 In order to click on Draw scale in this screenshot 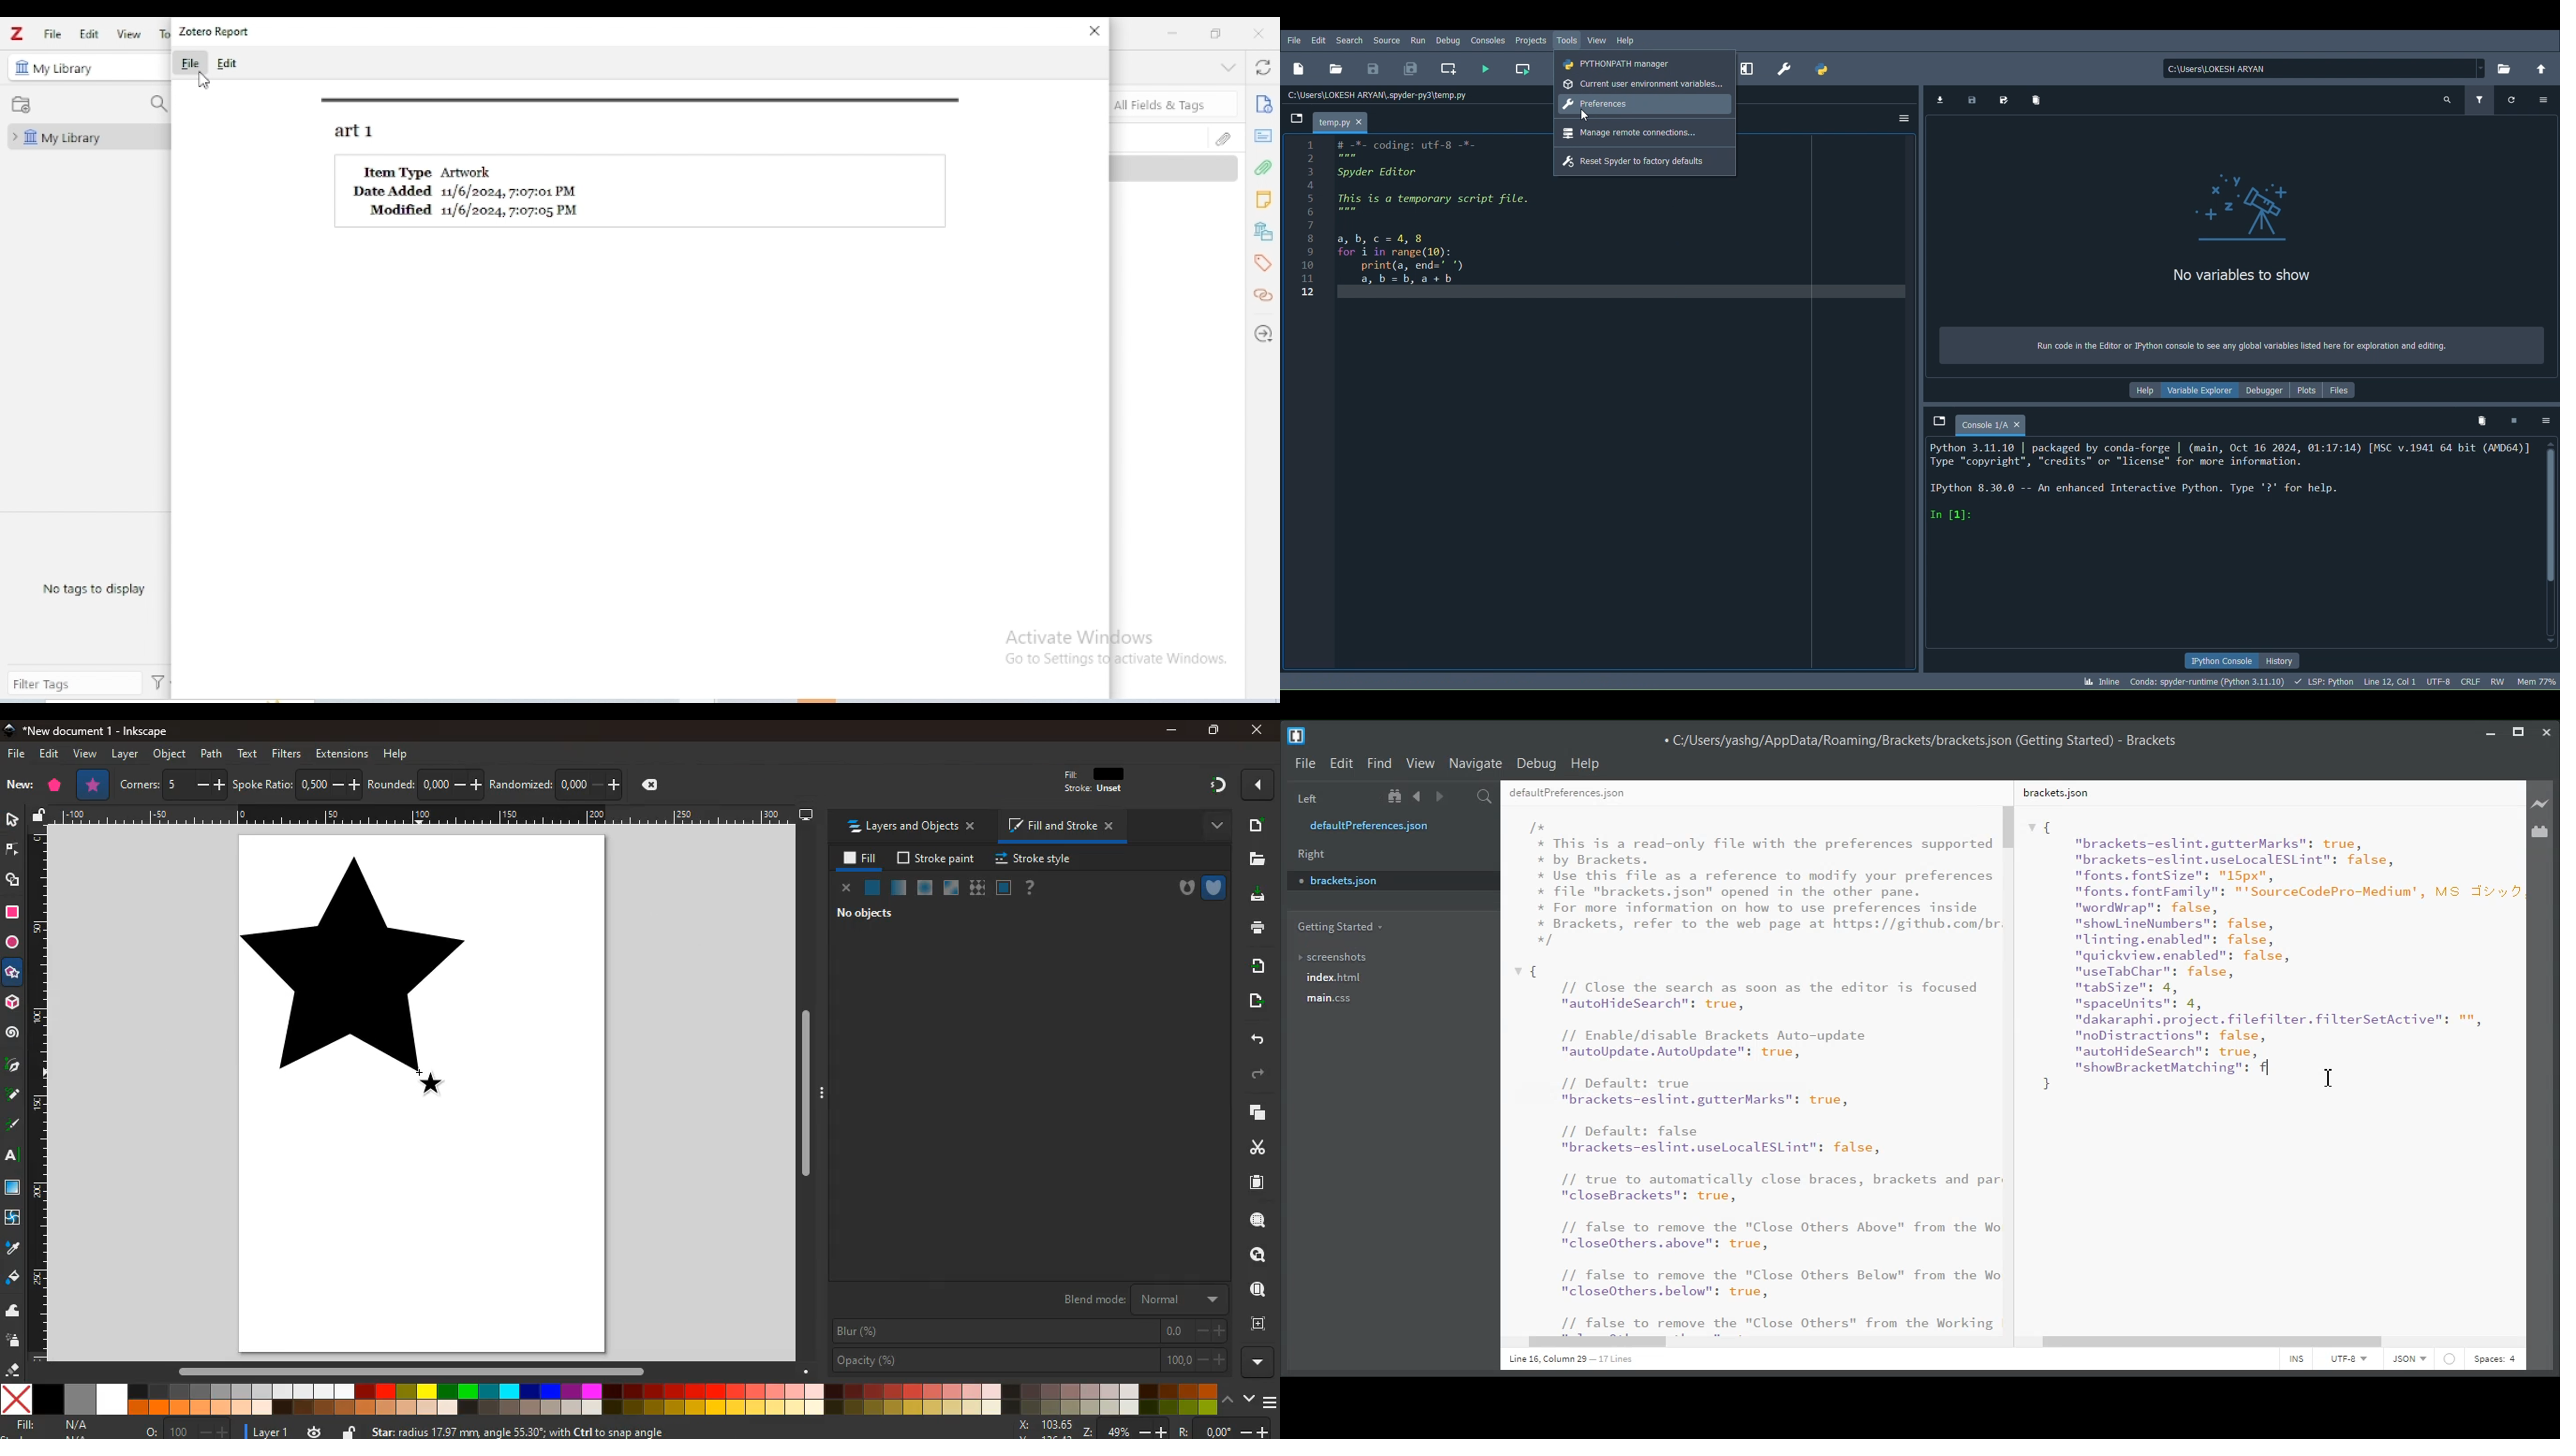, I will do `click(47, 1099)`.